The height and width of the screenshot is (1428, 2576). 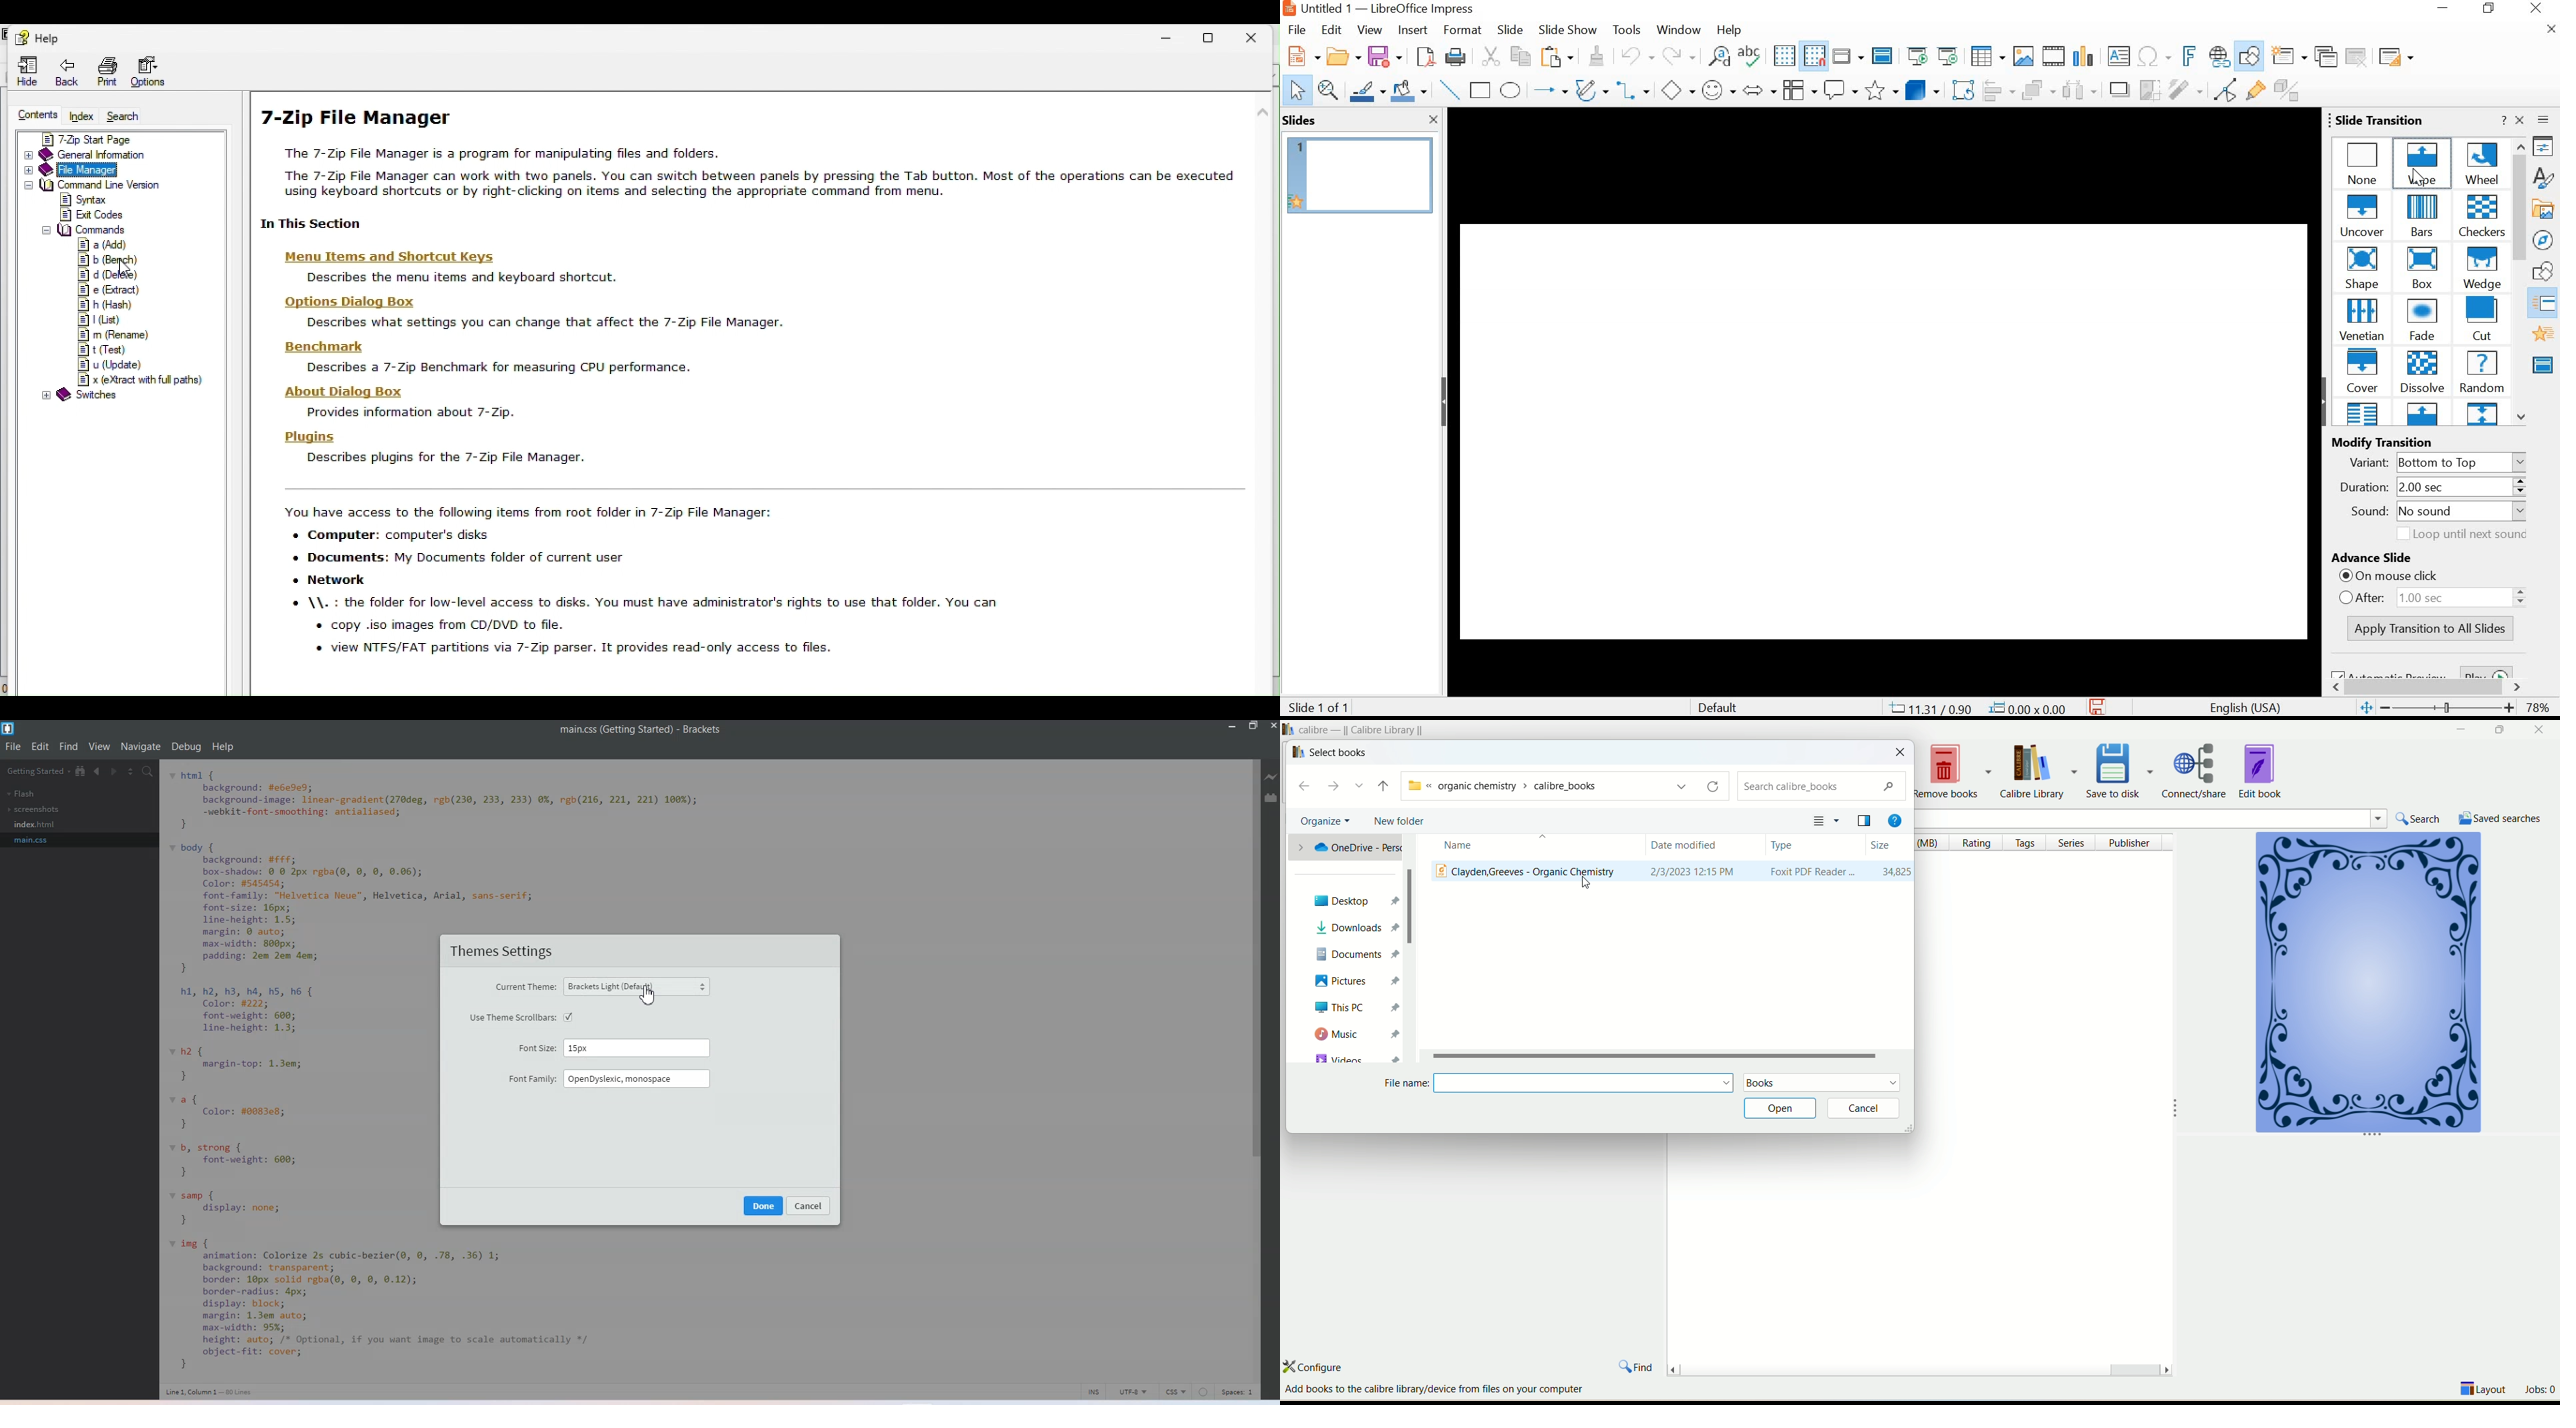 What do you see at coordinates (1385, 54) in the screenshot?
I see `SAVE` at bounding box center [1385, 54].